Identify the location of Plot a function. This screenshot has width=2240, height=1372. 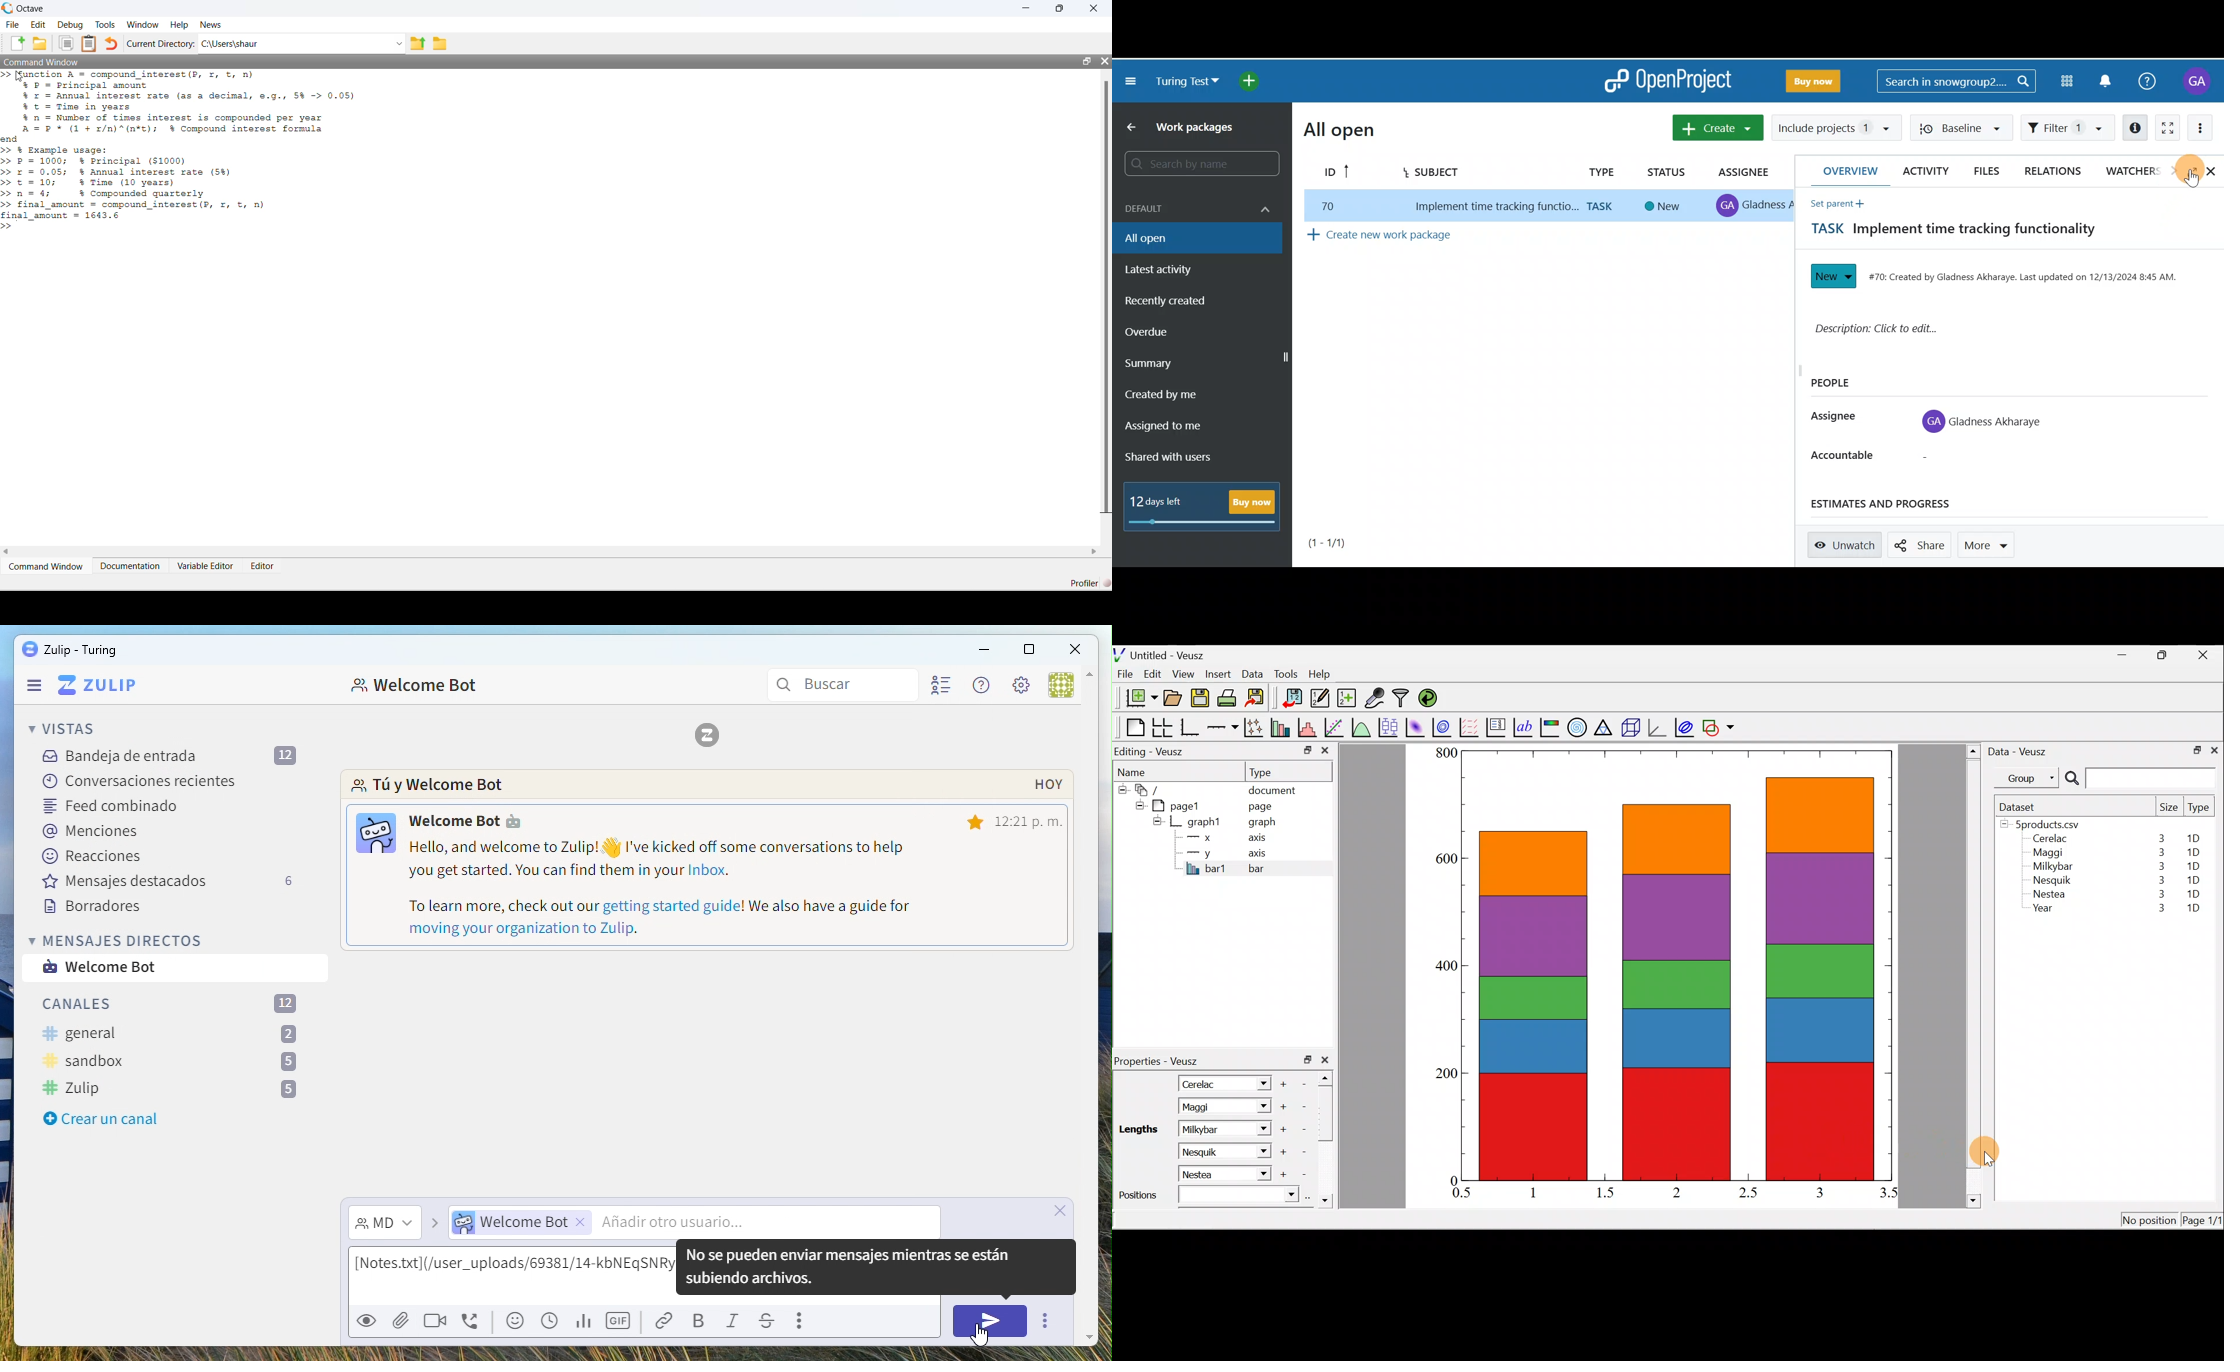
(1362, 727).